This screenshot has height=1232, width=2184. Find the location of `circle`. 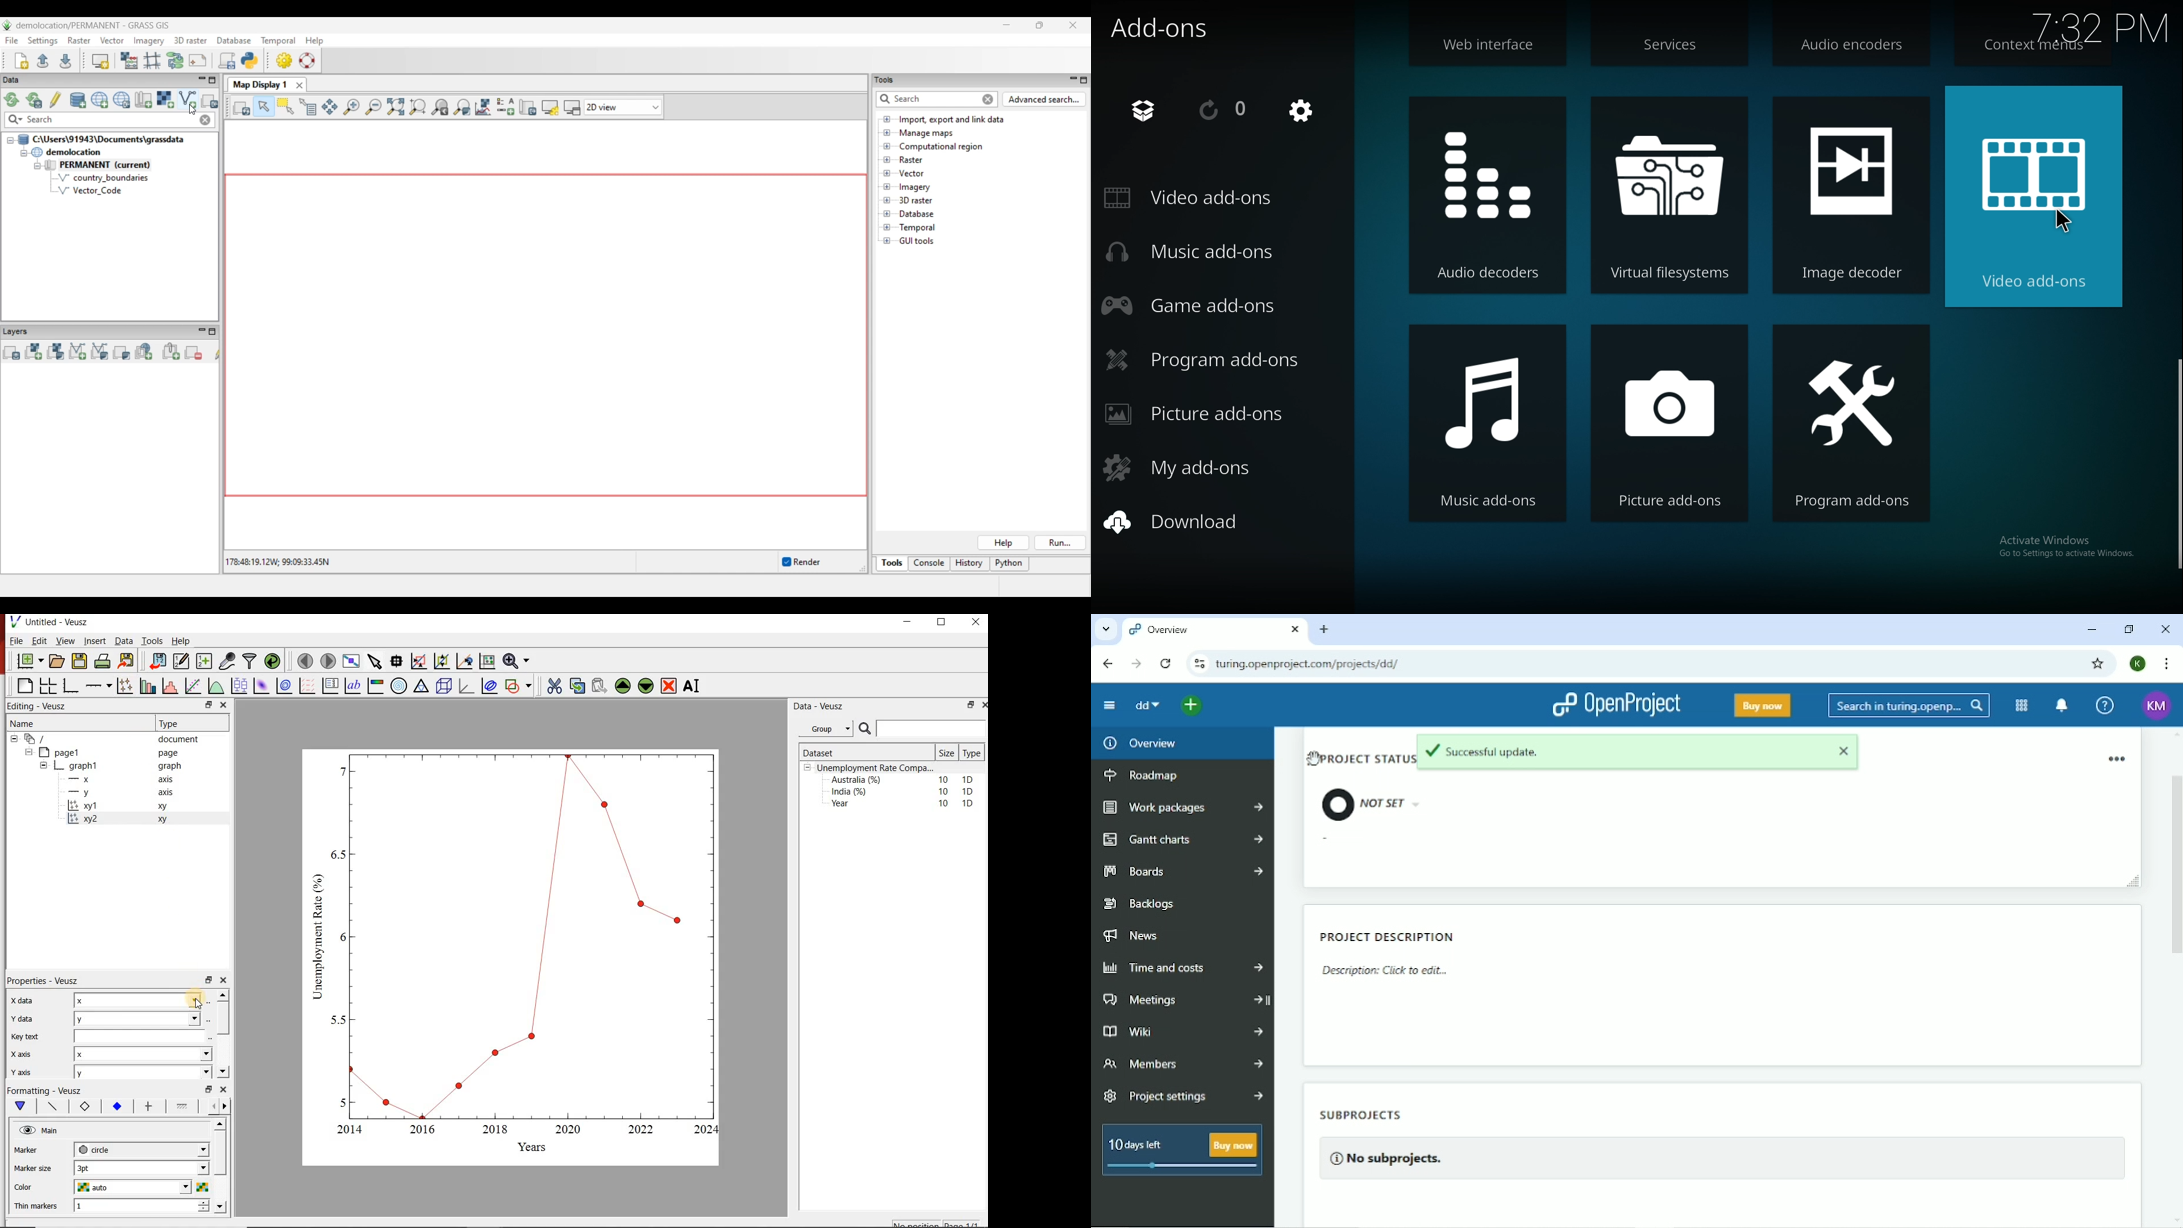

circle is located at coordinates (140, 1148).